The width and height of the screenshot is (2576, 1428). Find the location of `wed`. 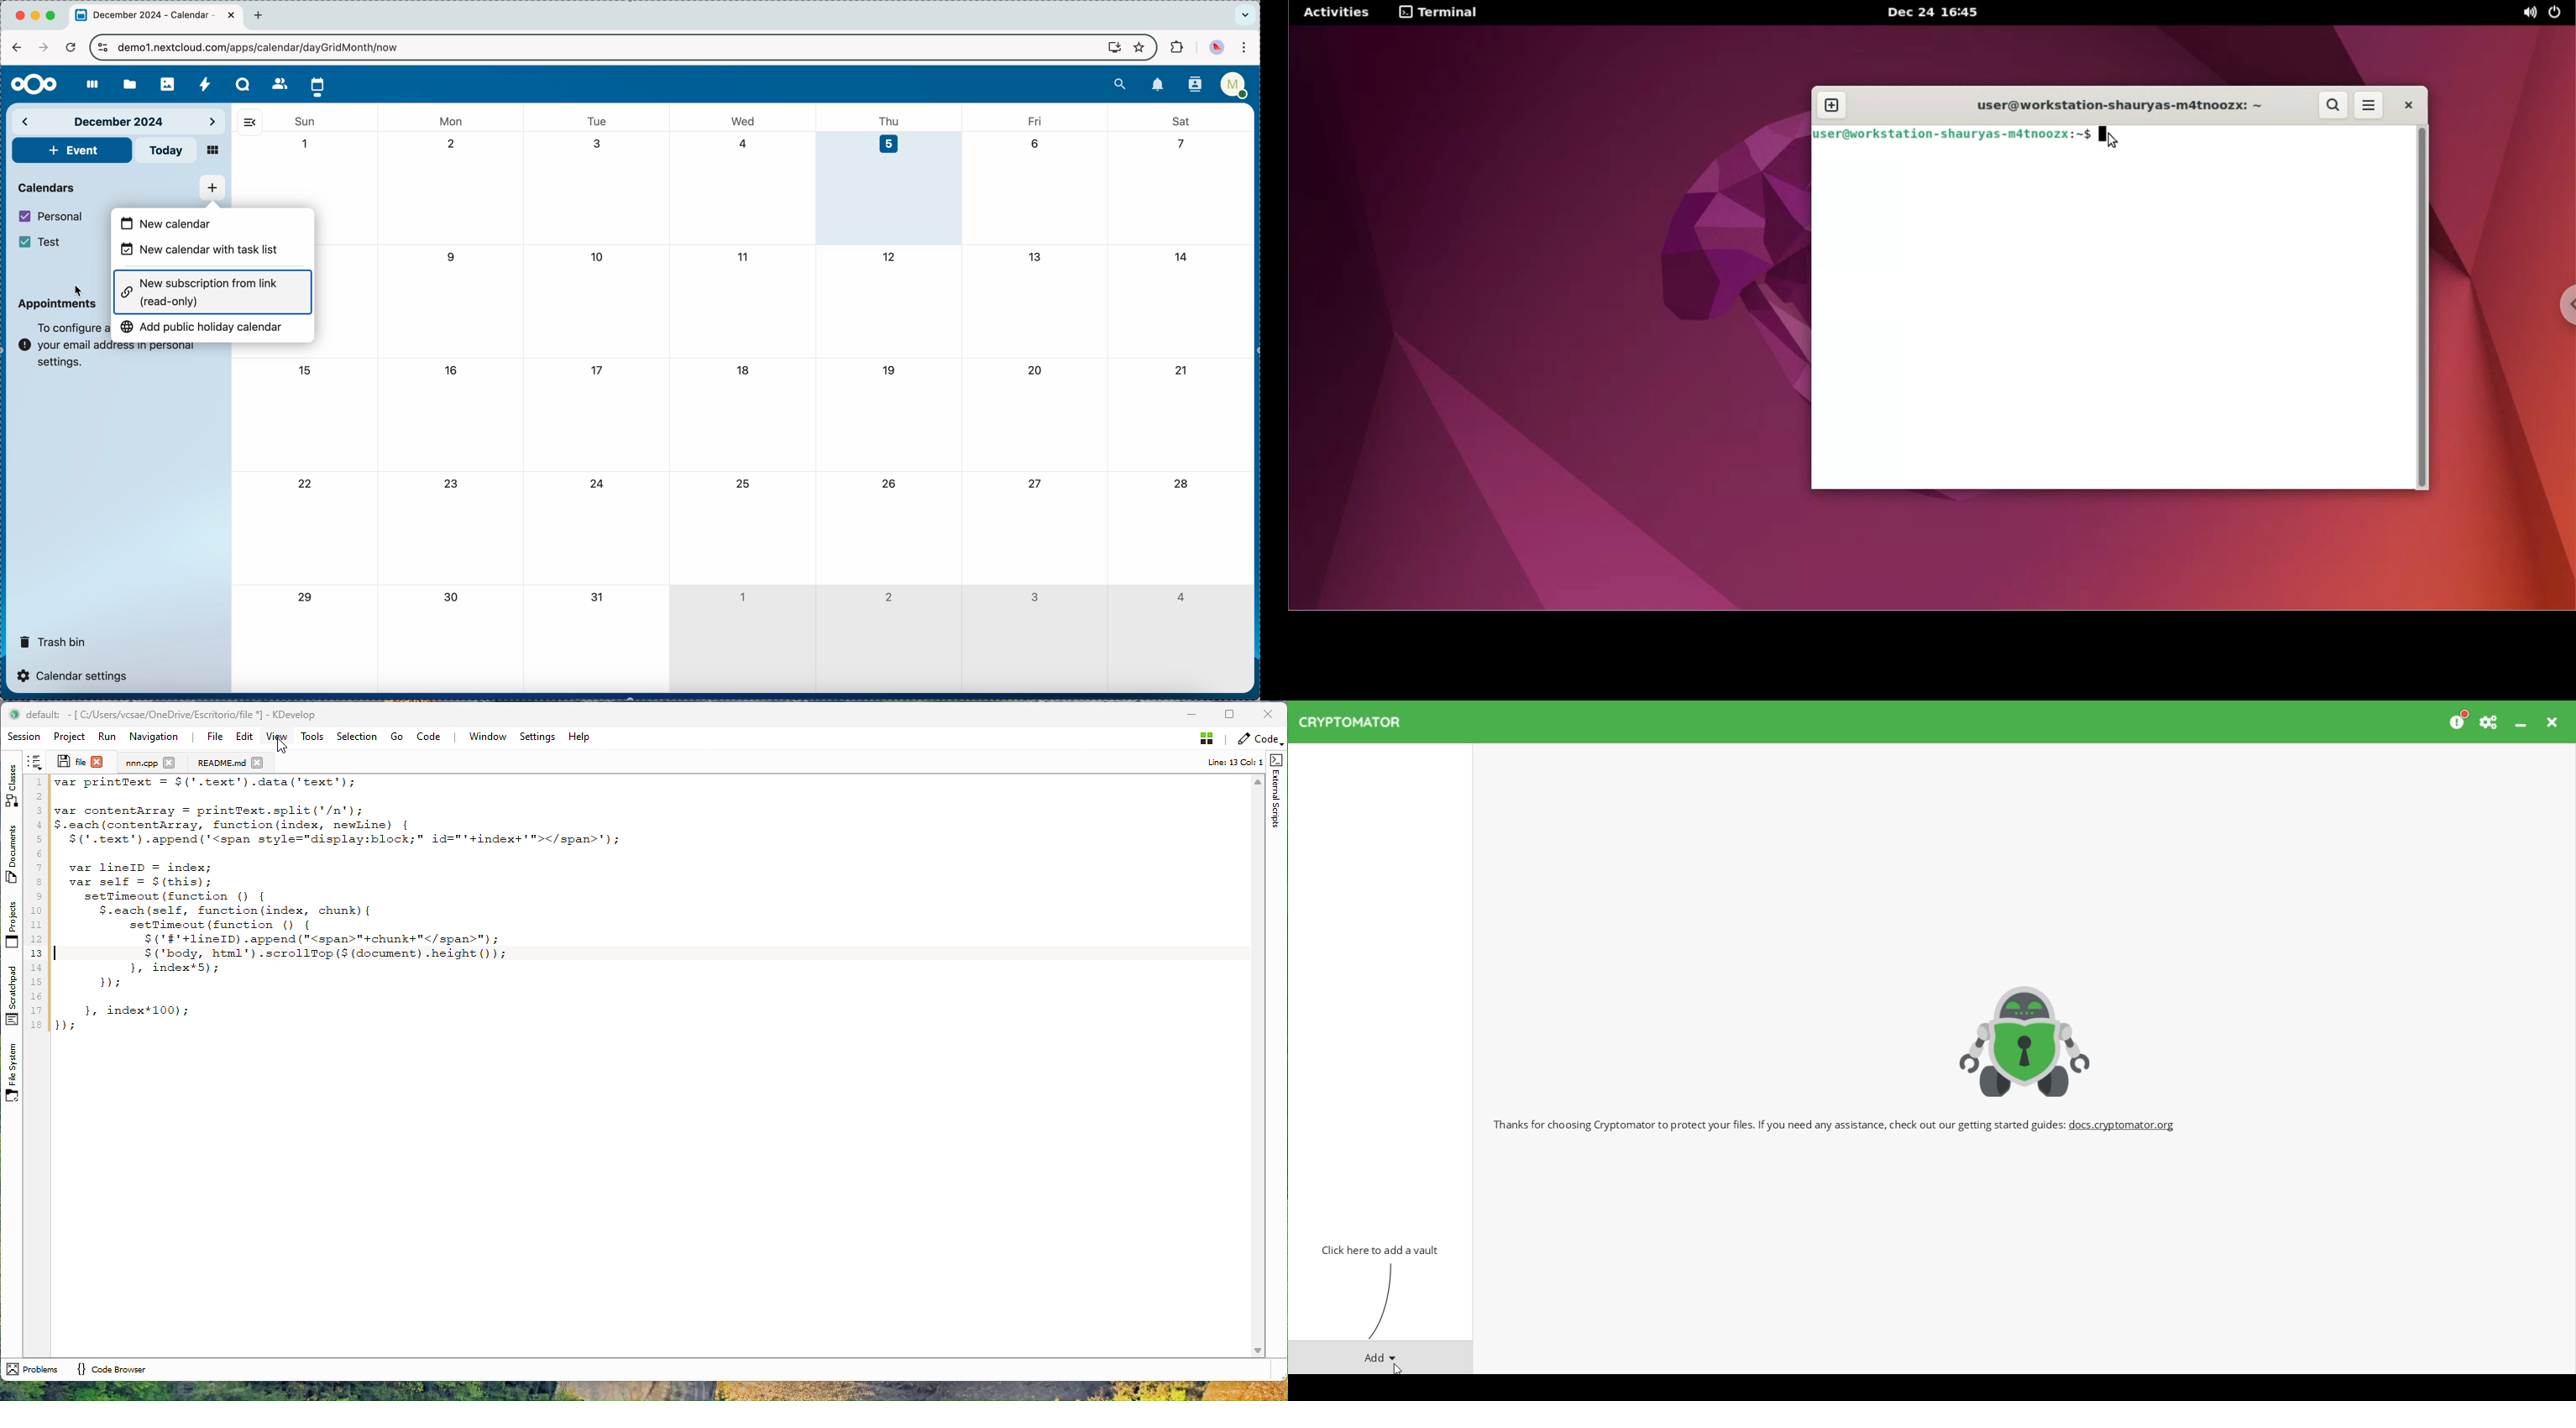

wed is located at coordinates (745, 121).